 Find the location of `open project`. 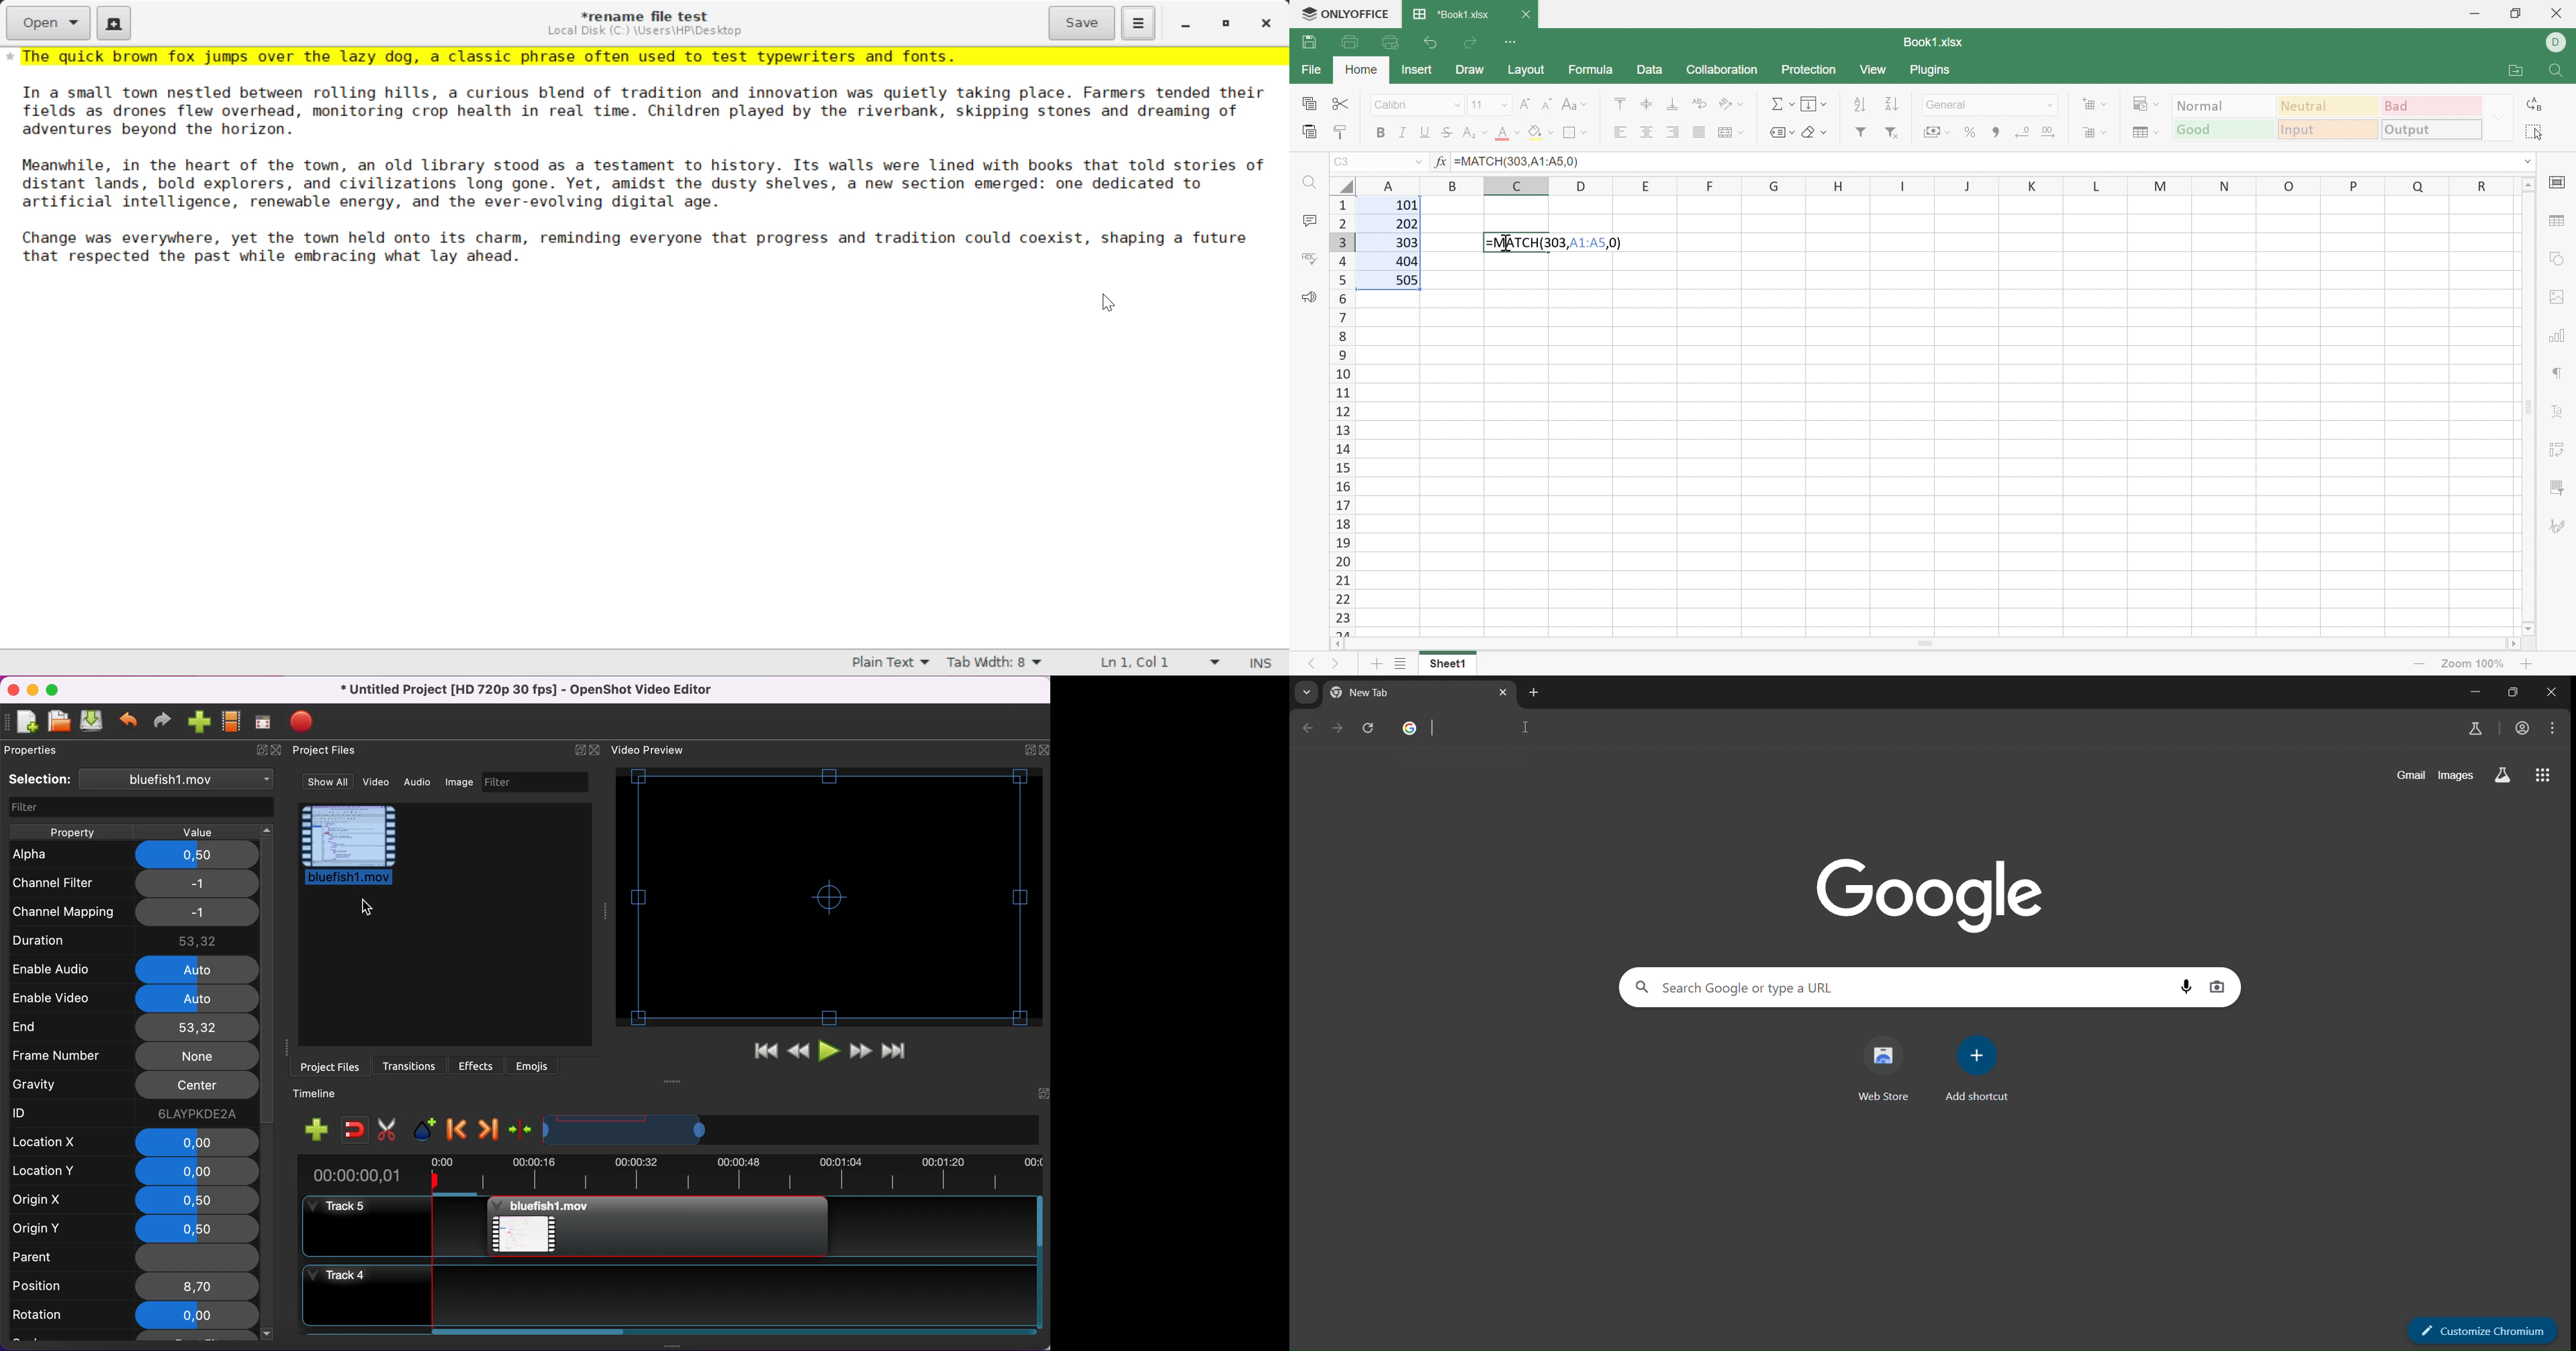

open project is located at coordinates (59, 725).